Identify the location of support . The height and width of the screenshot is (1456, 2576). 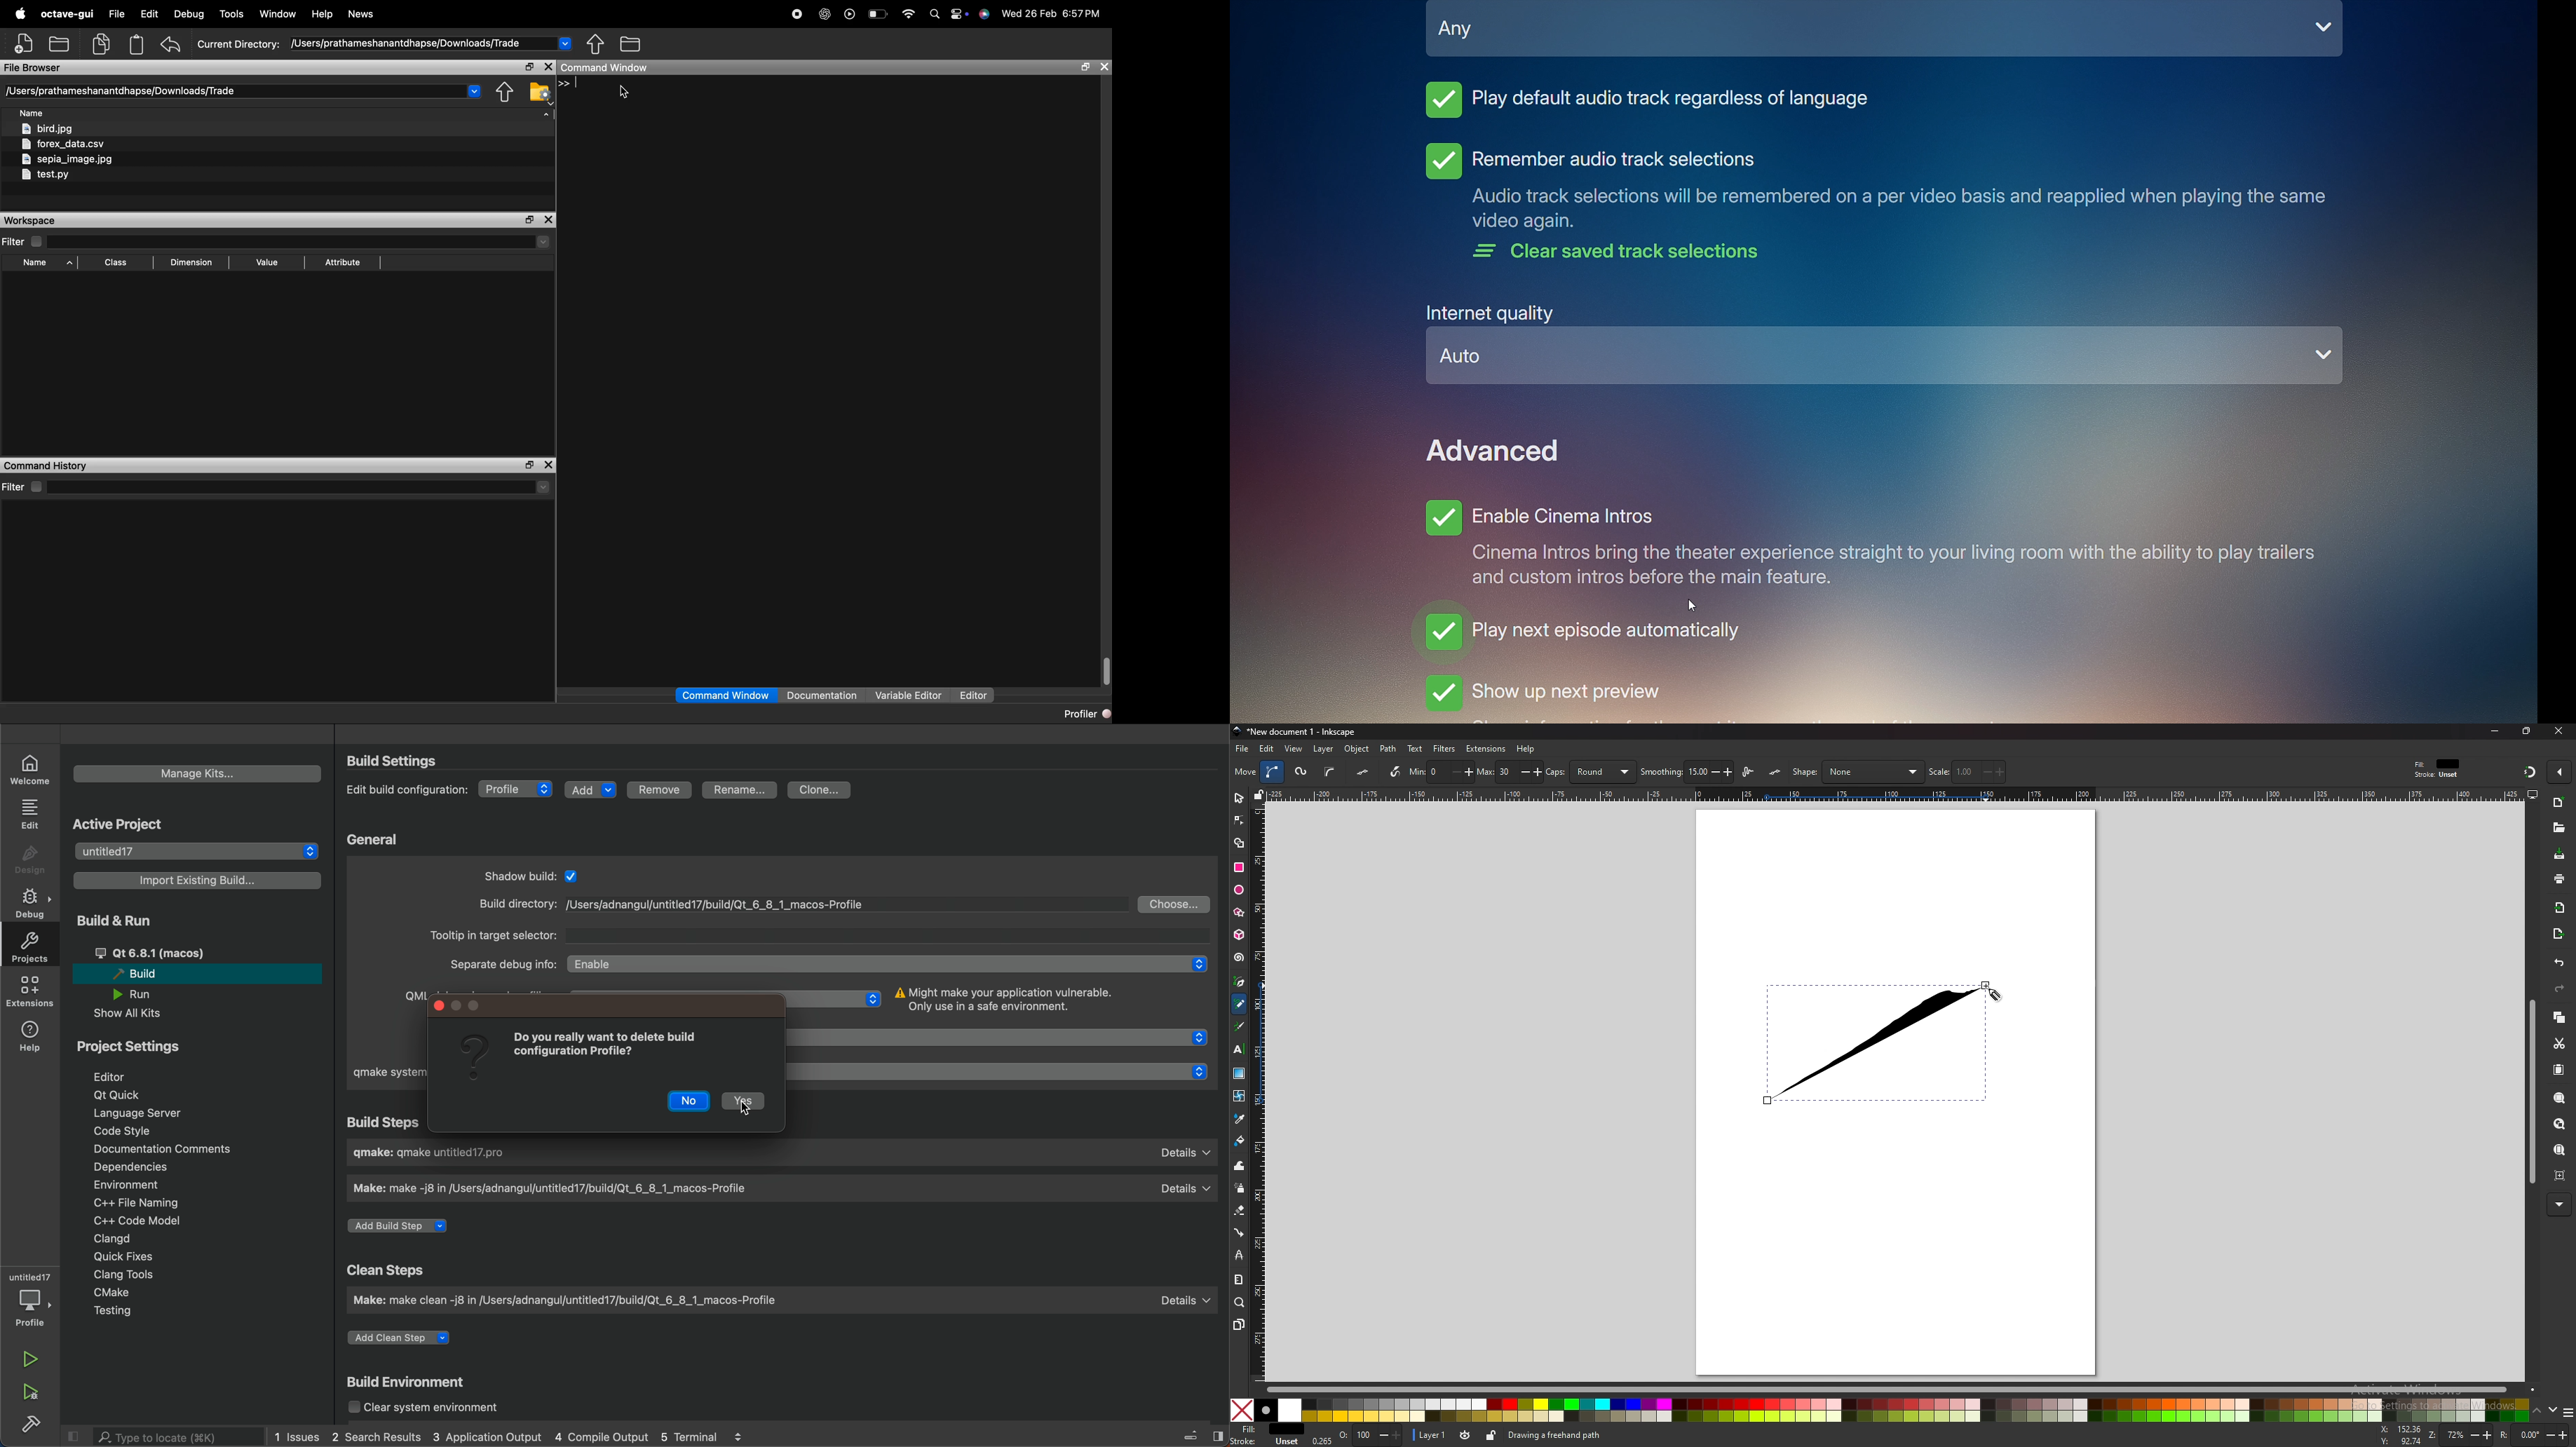
(987, 15).